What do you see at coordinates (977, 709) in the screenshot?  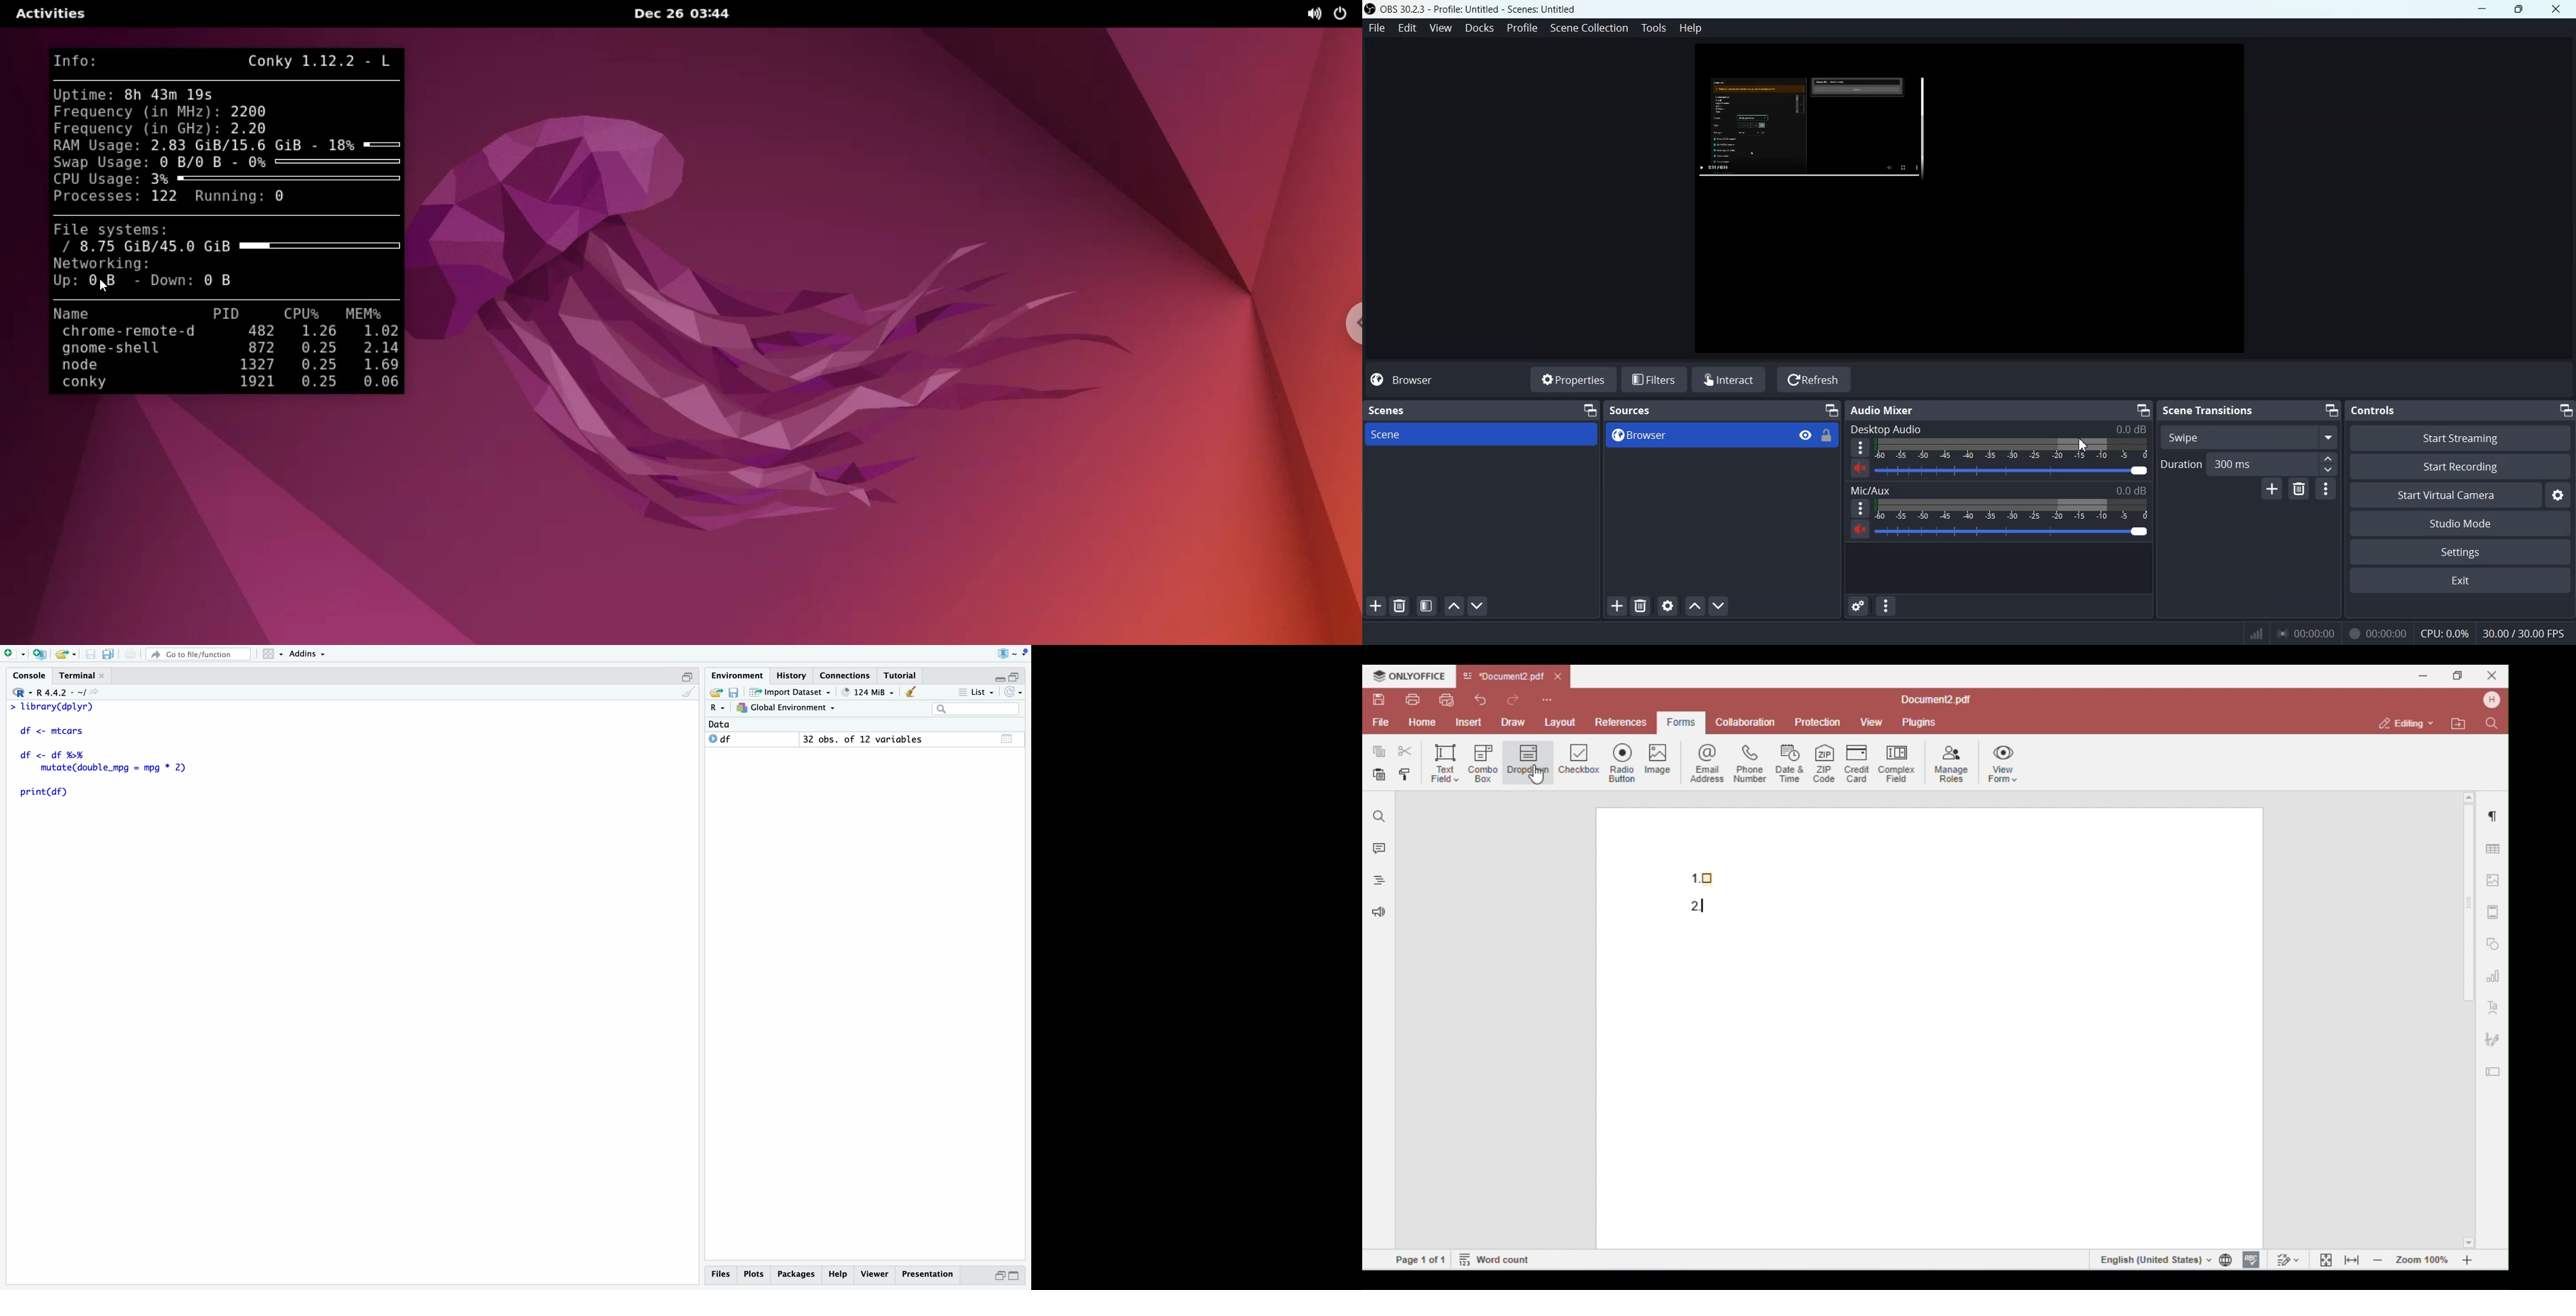 I see `search box` at bounding box center [977, 709].